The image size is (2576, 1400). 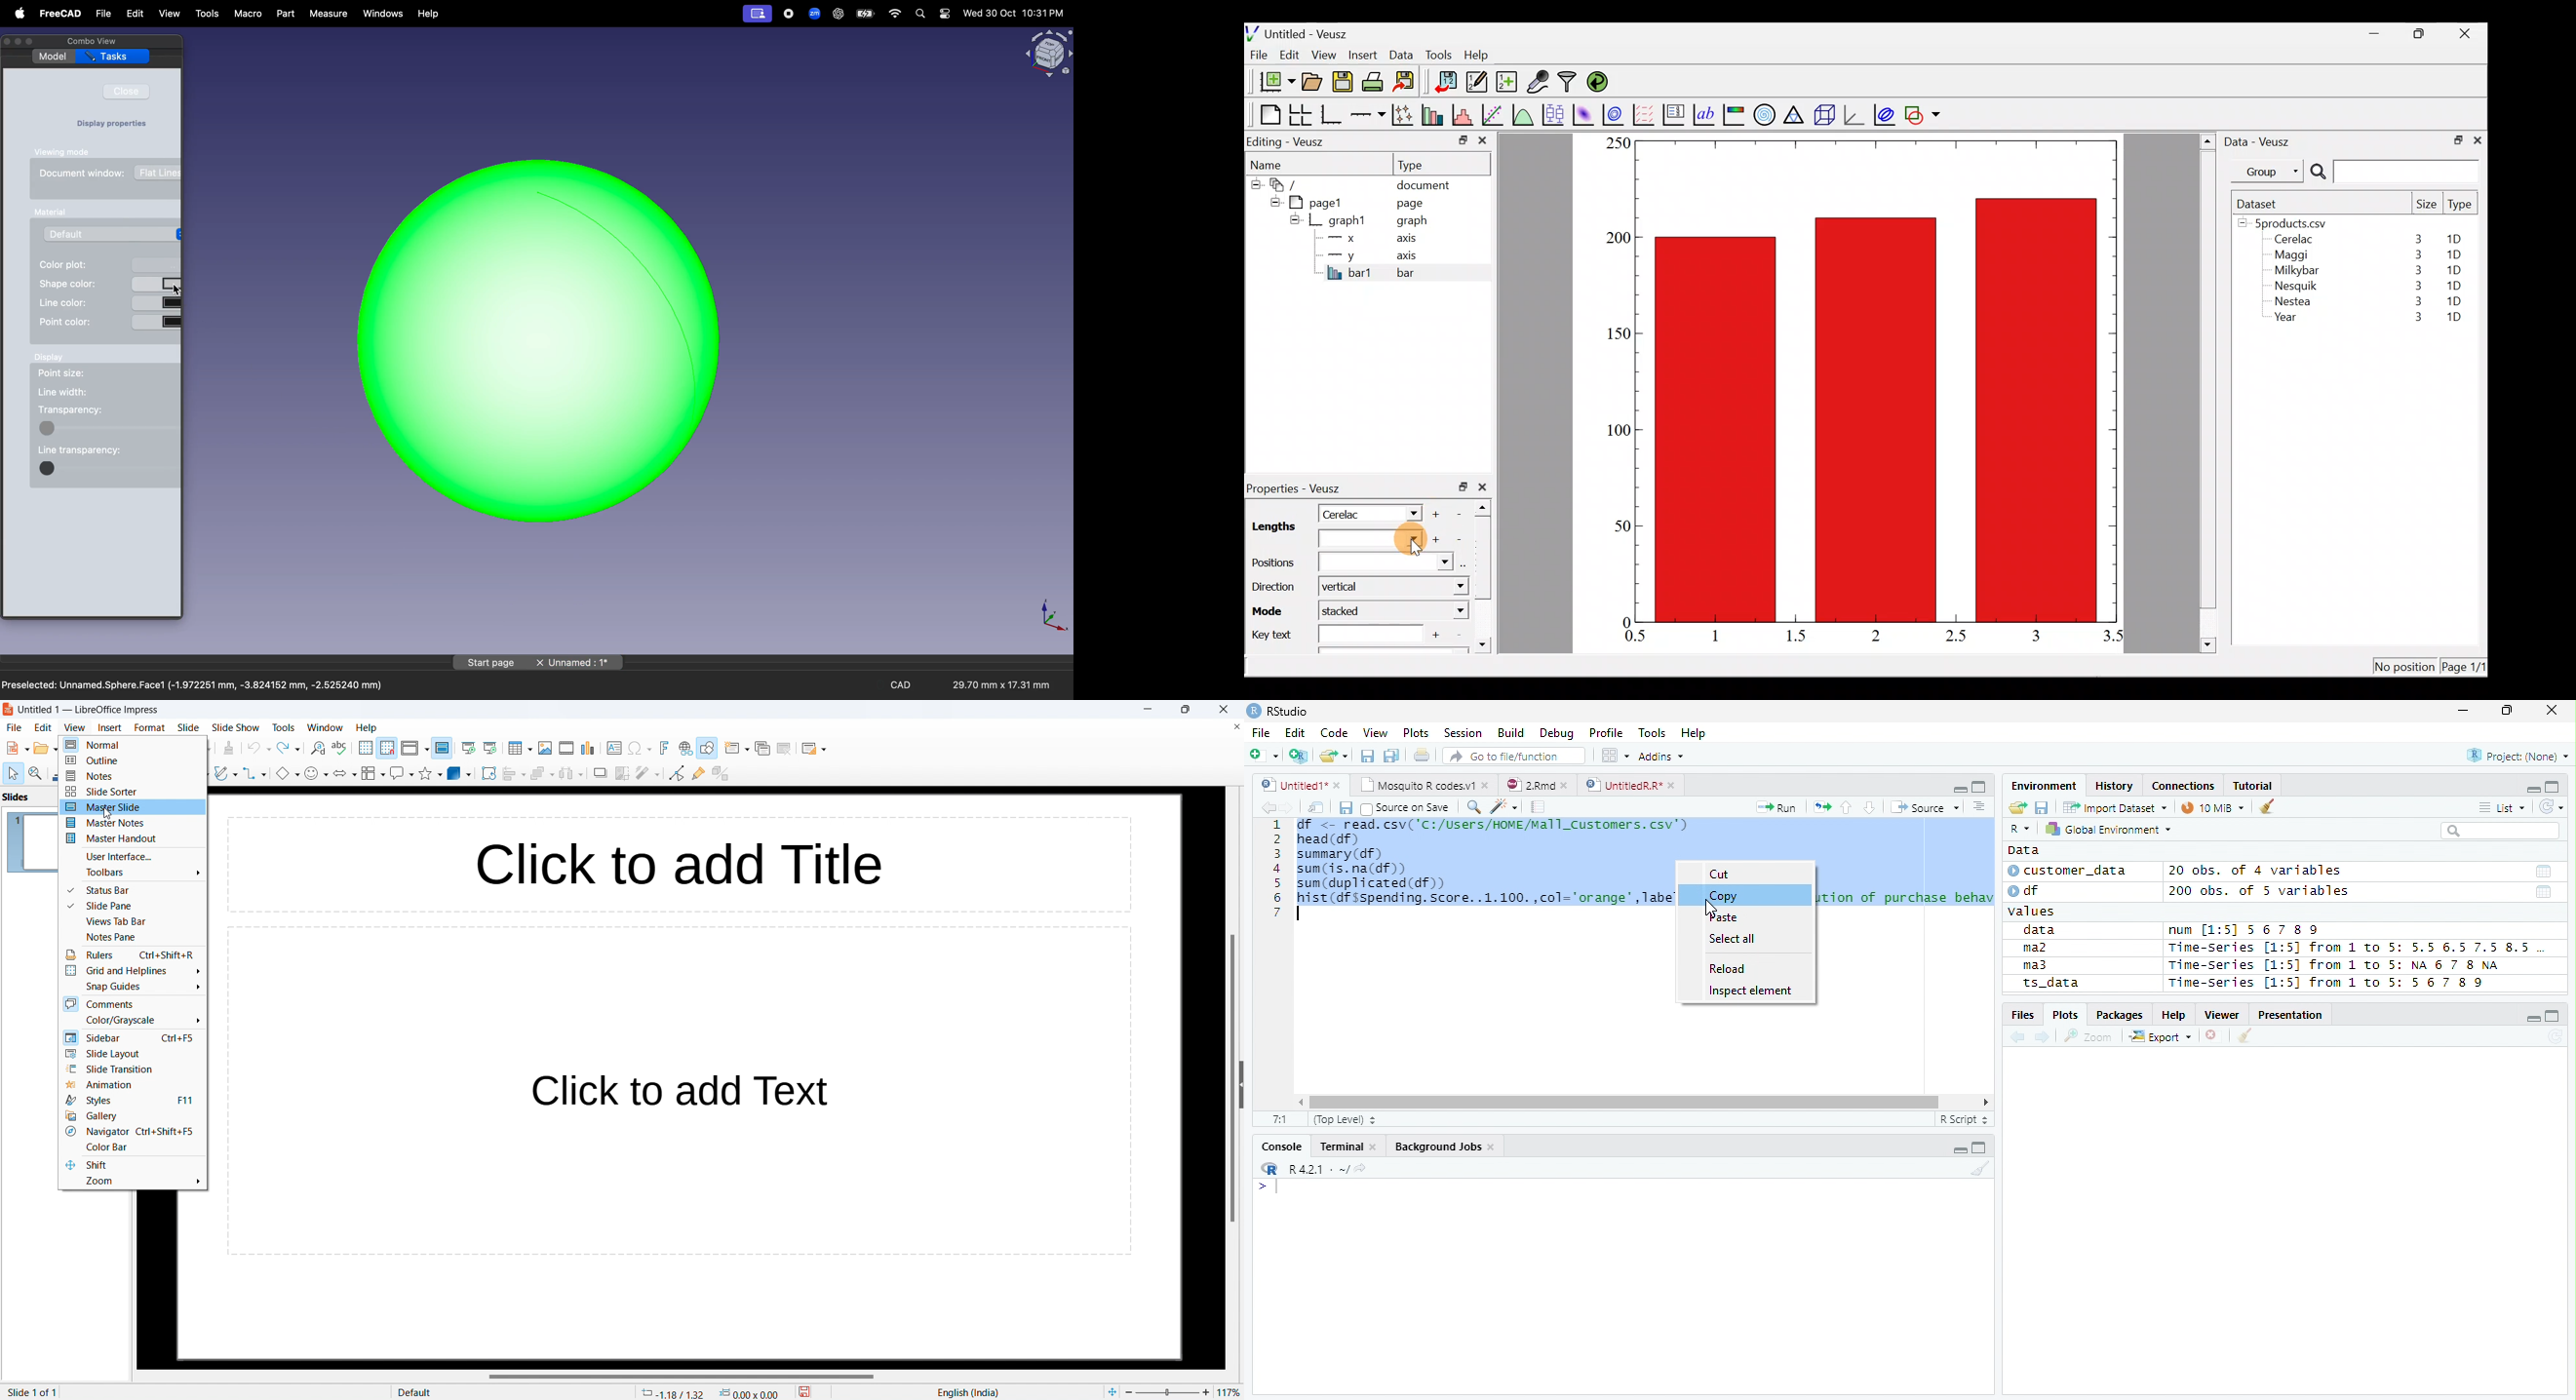 I want to click on shadow, so click(x=601, y=773).